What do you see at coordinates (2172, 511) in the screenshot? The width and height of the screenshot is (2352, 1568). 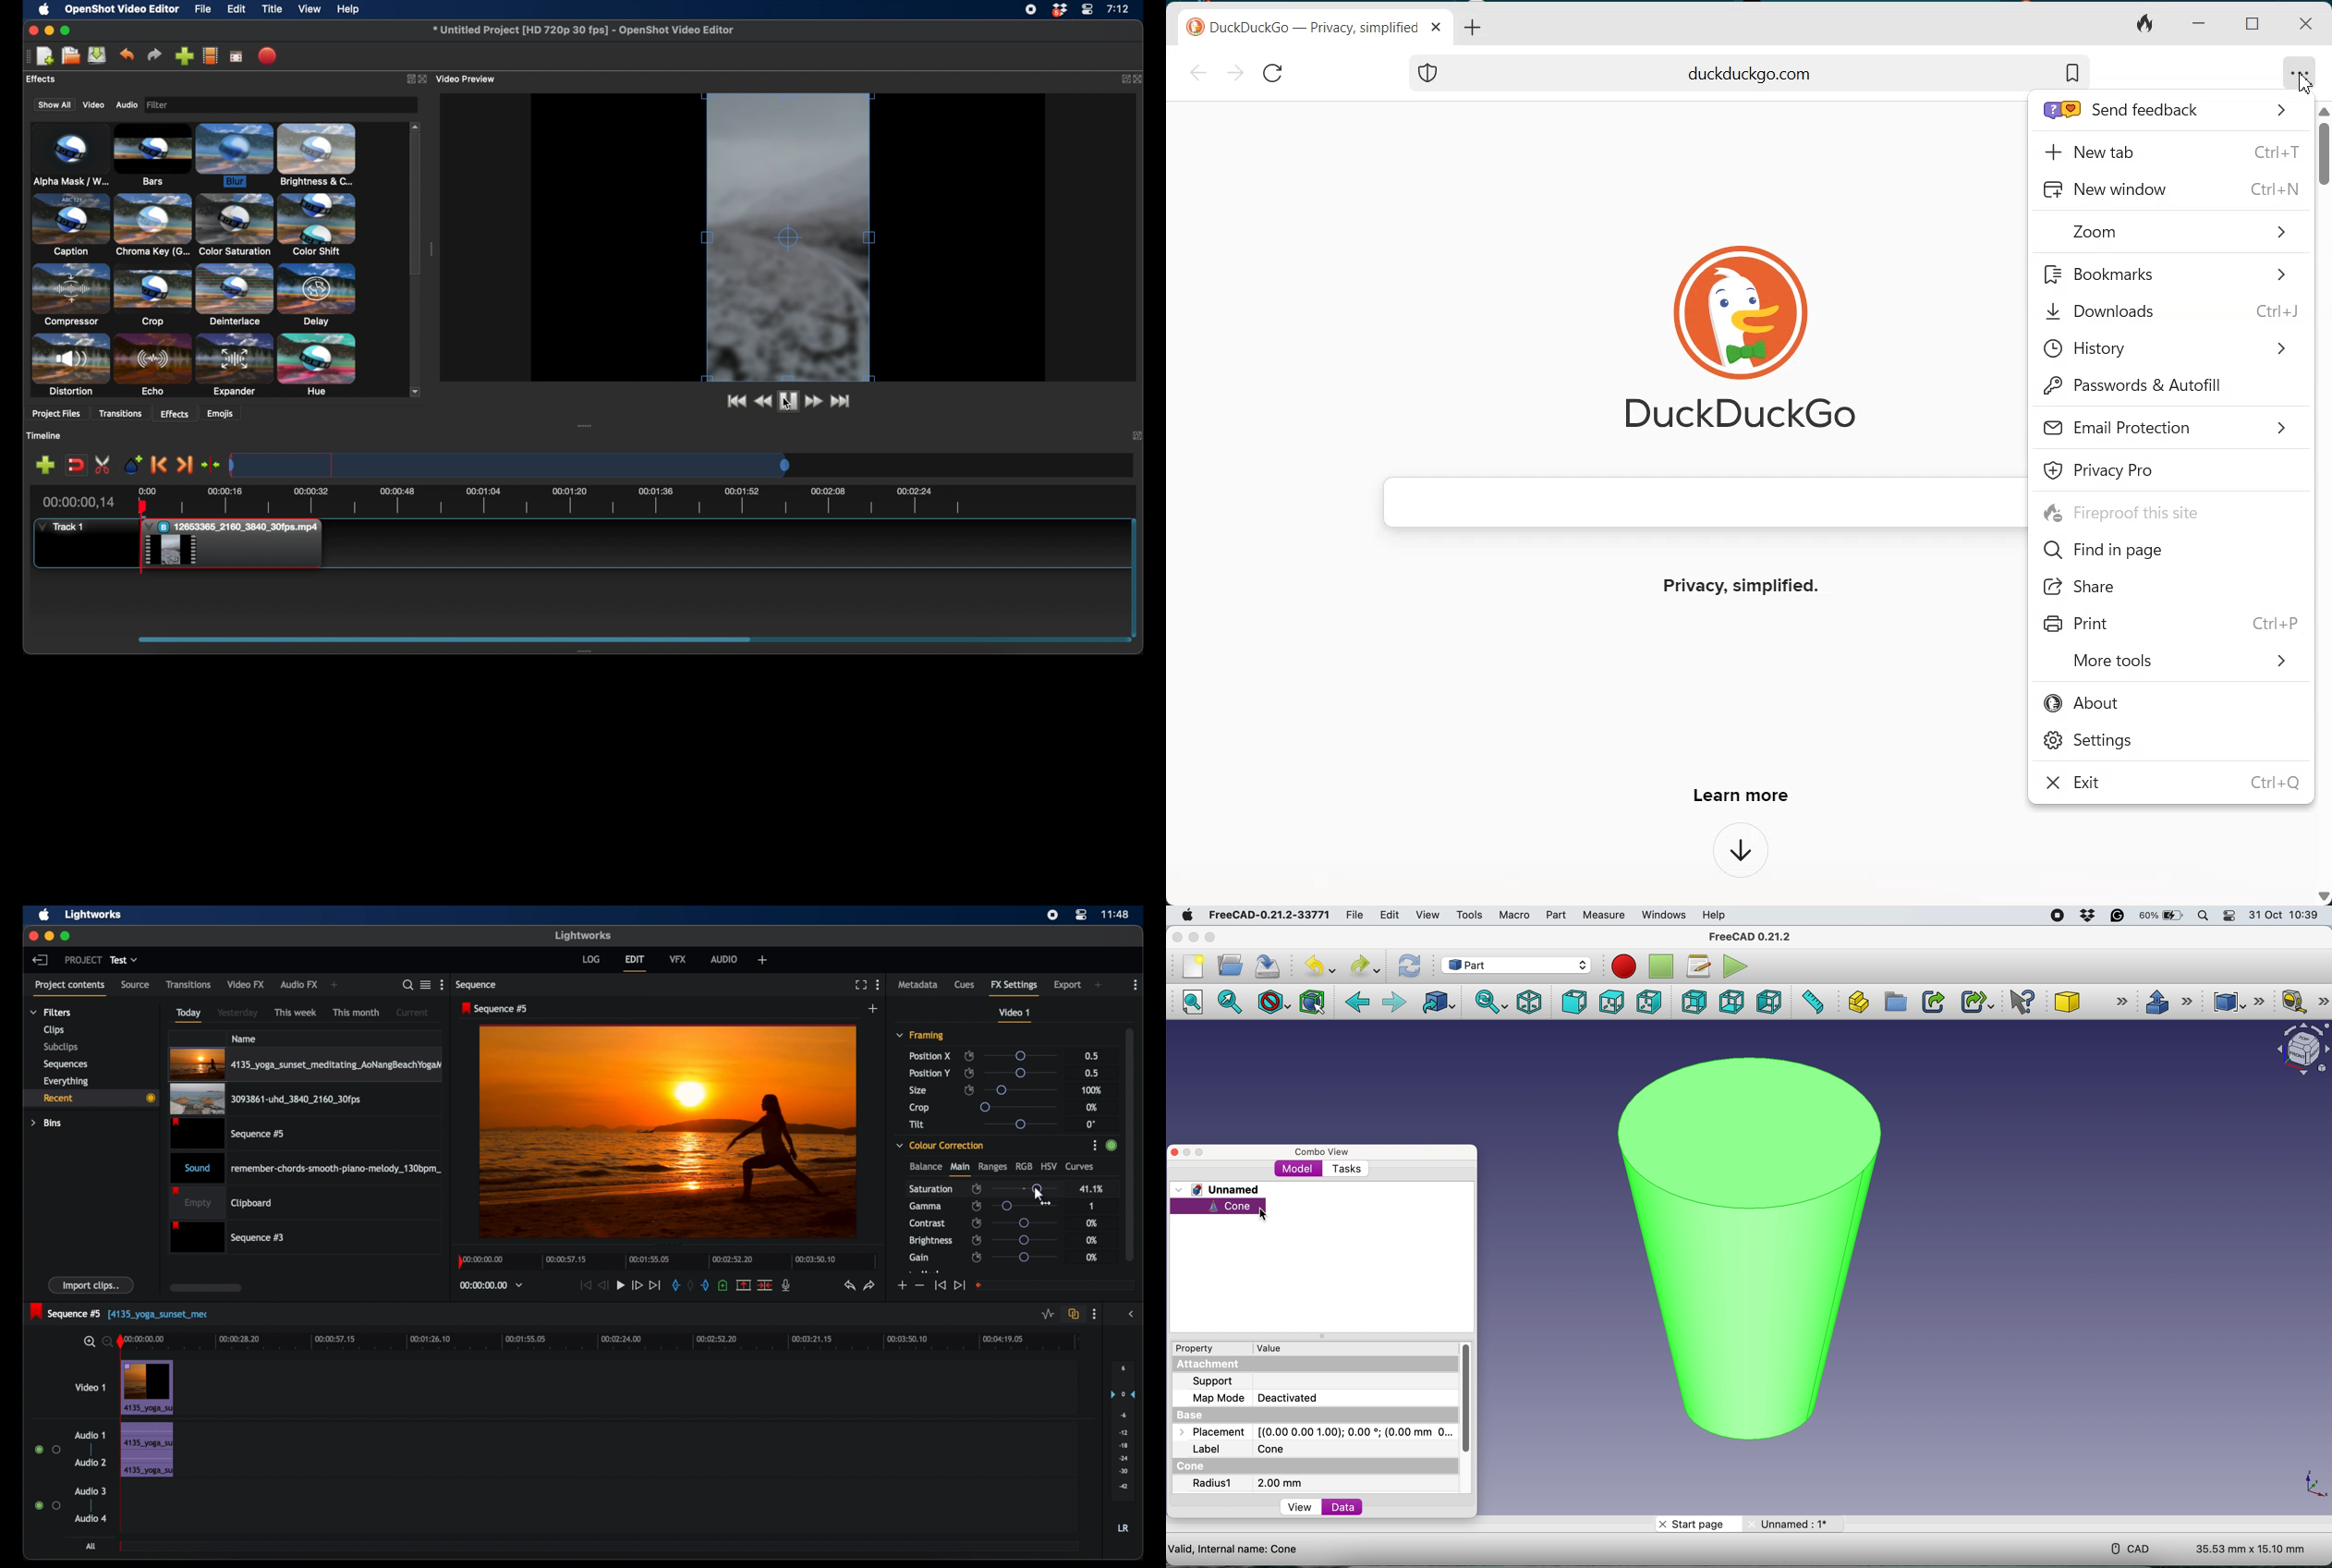 I see `Fireproof this site` at bounding box center [2172, 511].